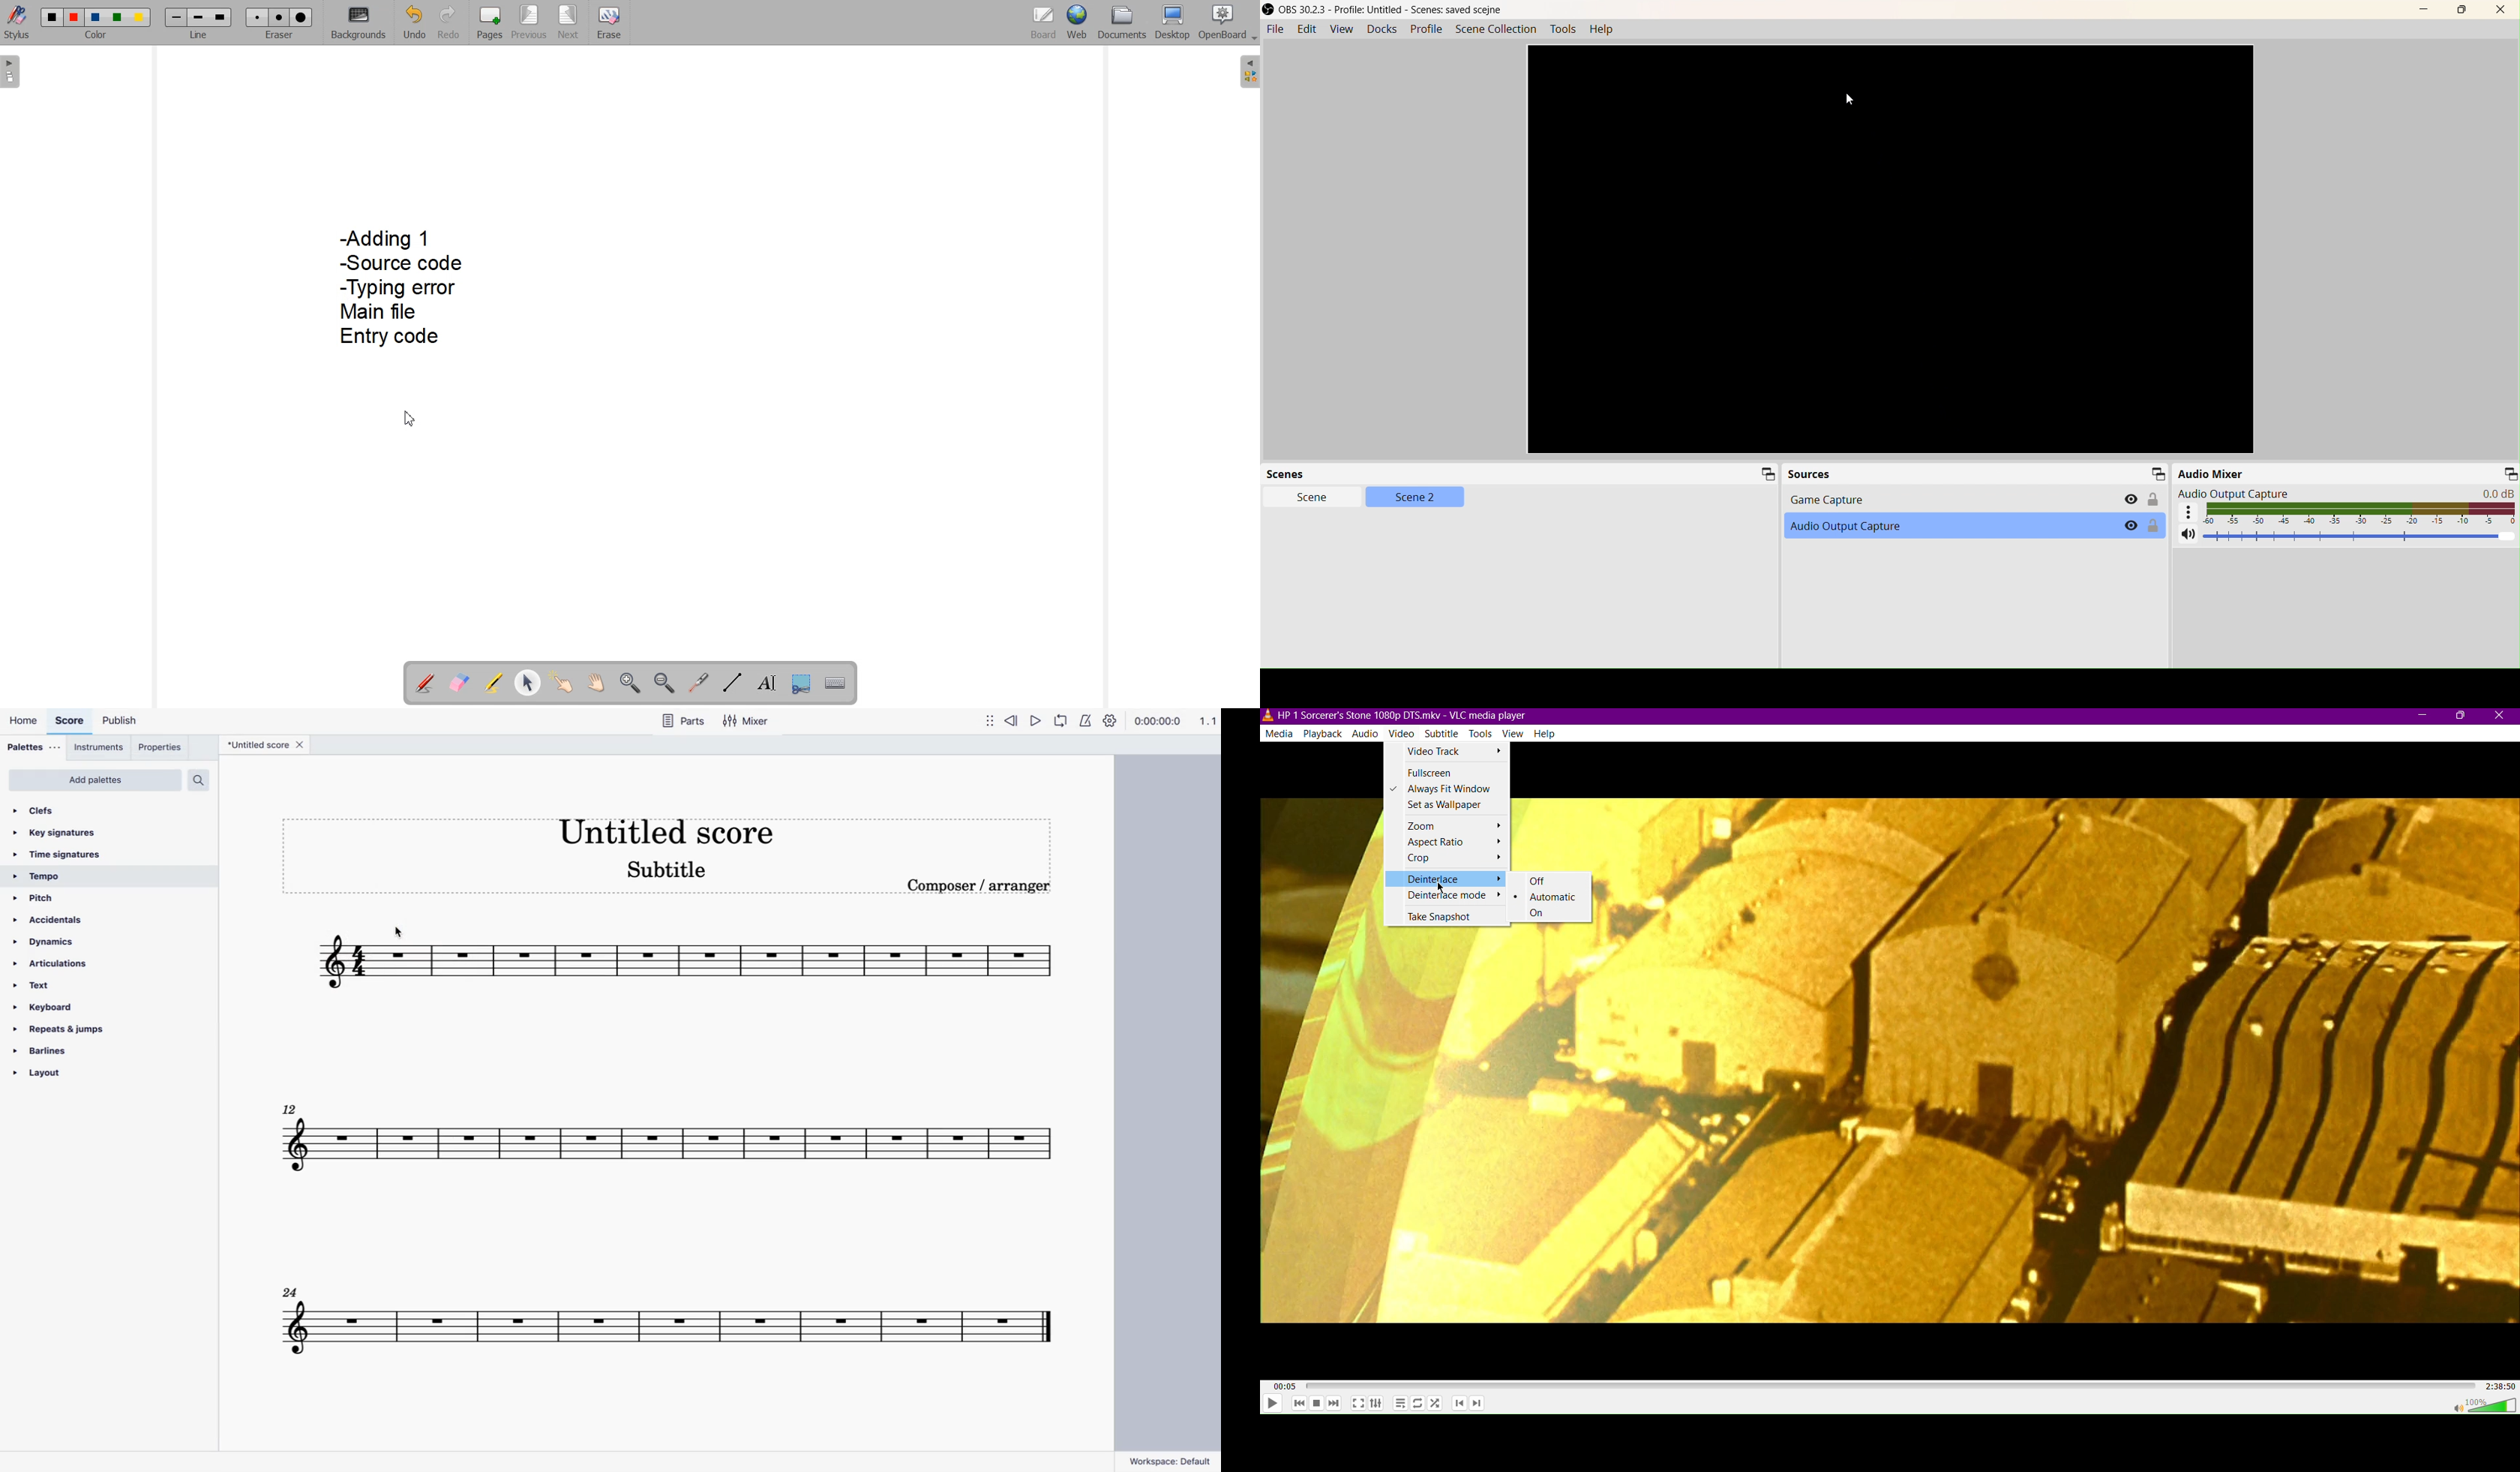 Image resolution: width=2520 pixels, height=1484 pixels. Describe the element at coordinates (2341, 537) in the screenshot. I see `Volume` at that location.